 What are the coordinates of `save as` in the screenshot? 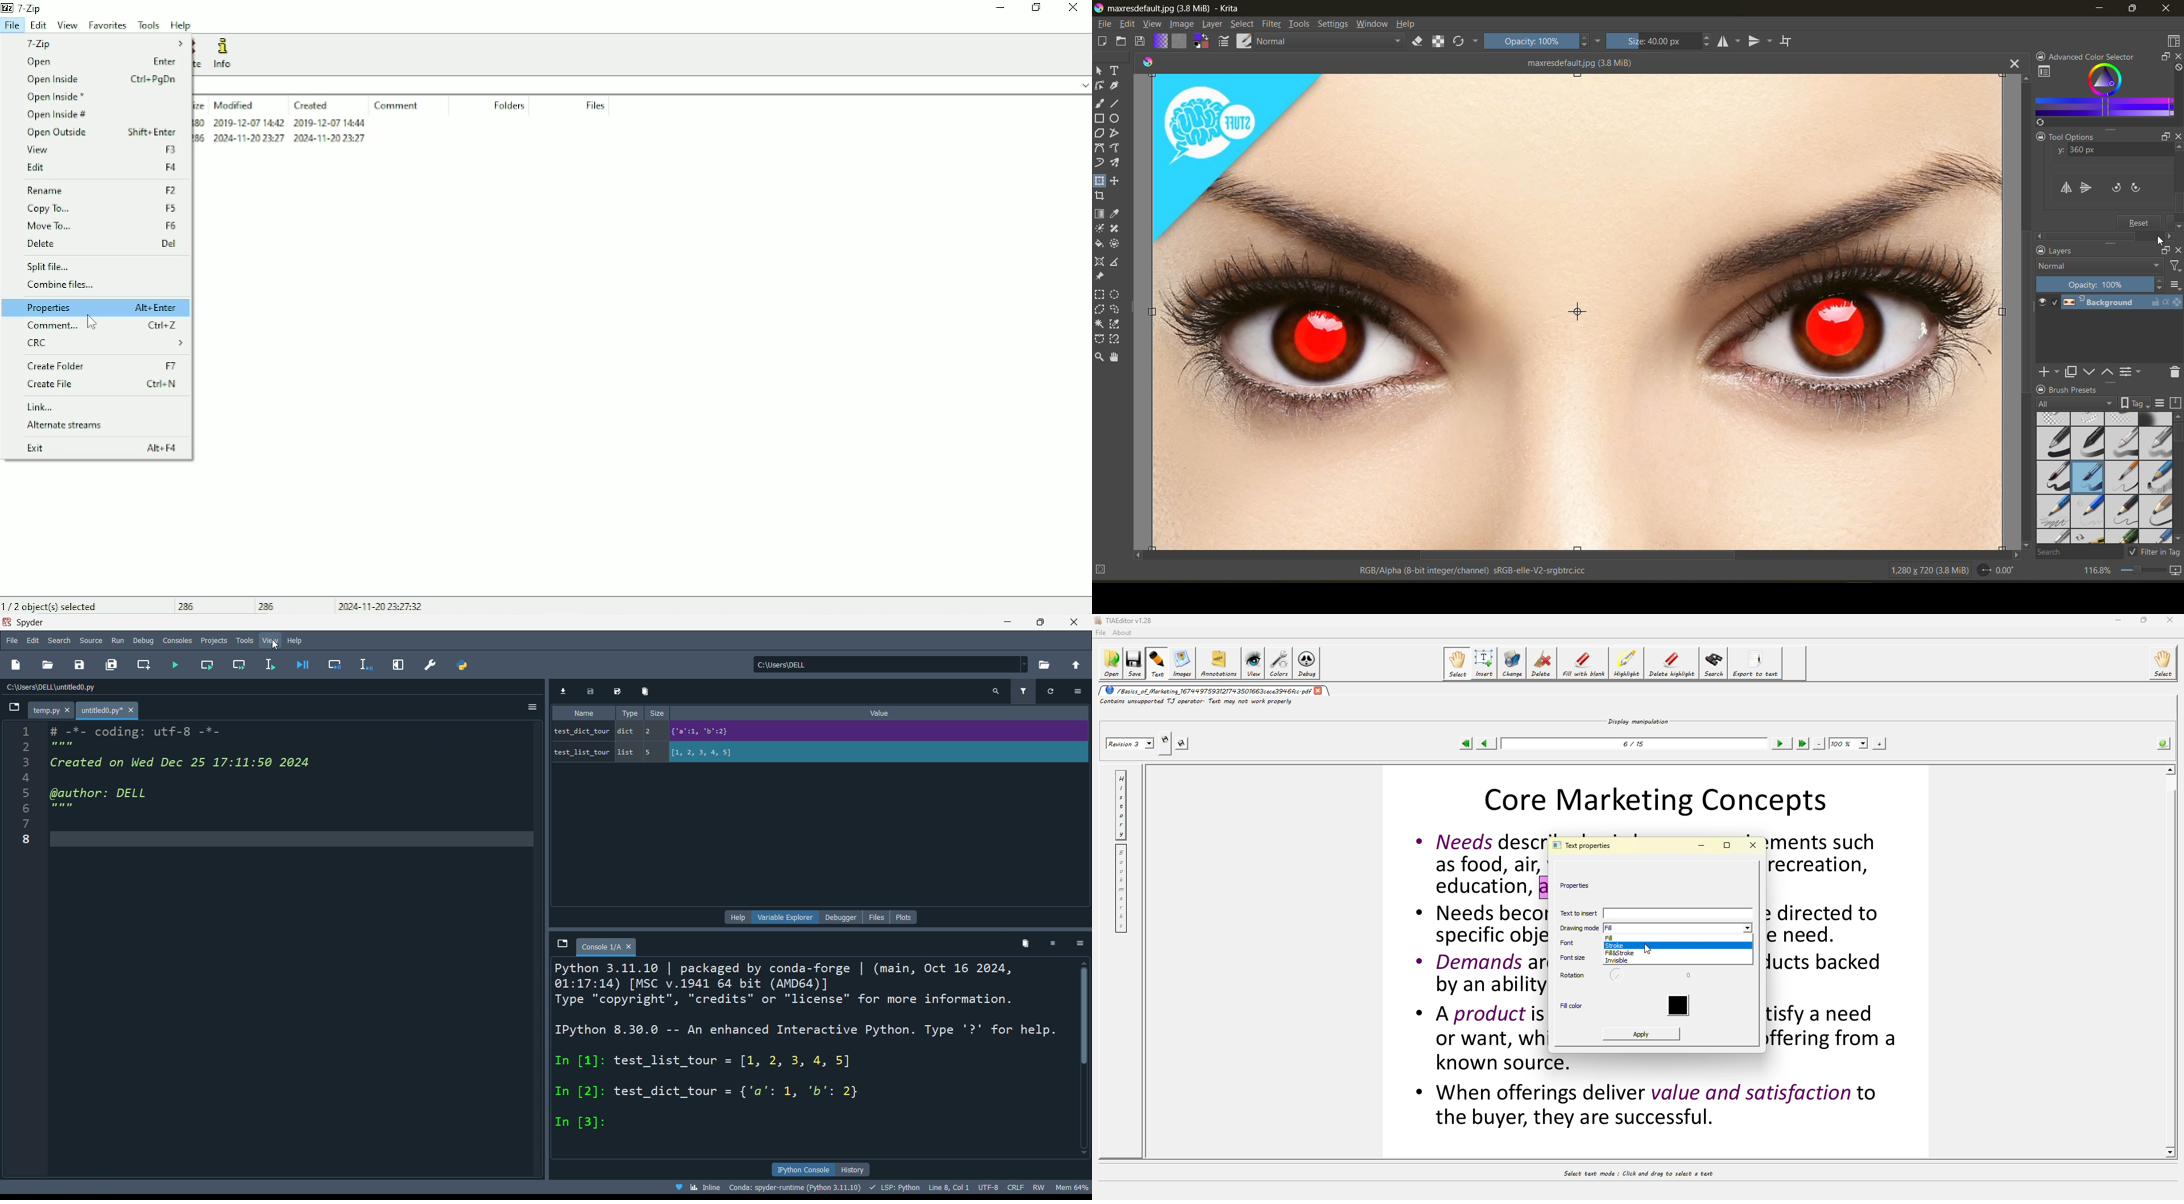 It's located at (619, 692).